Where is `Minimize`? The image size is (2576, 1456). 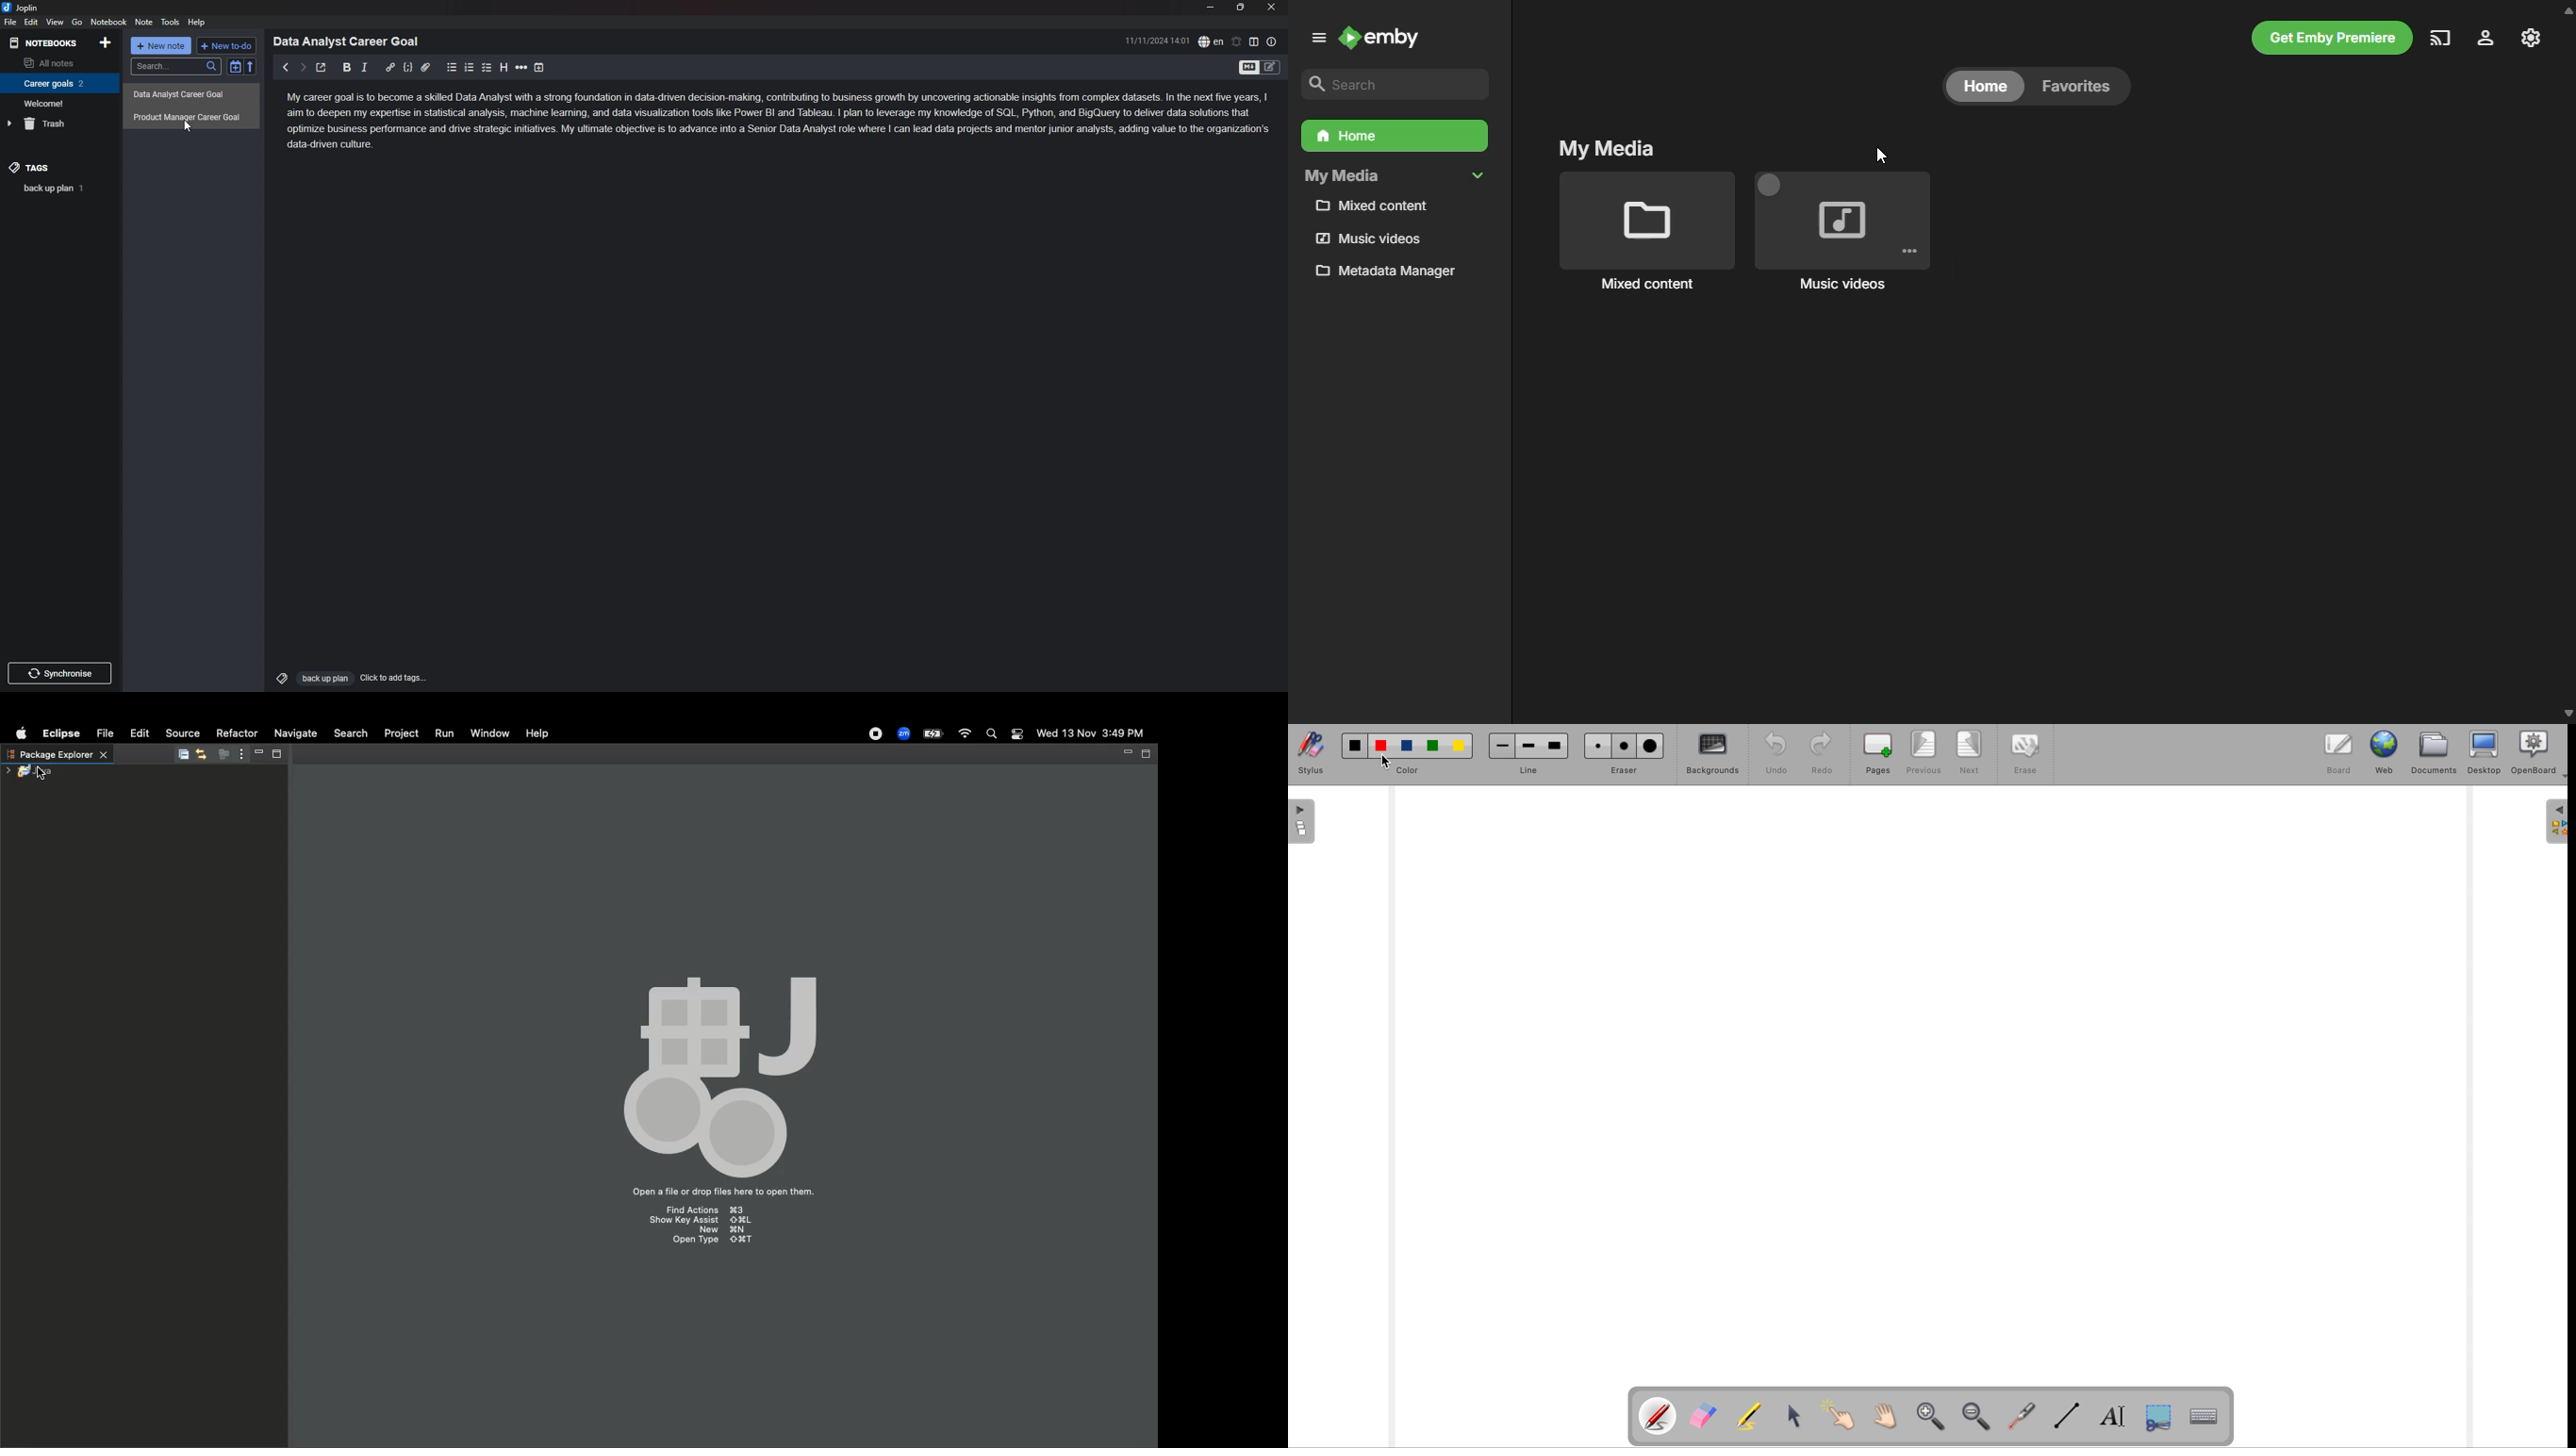
Minimize is located at coordinates (1126, 755).